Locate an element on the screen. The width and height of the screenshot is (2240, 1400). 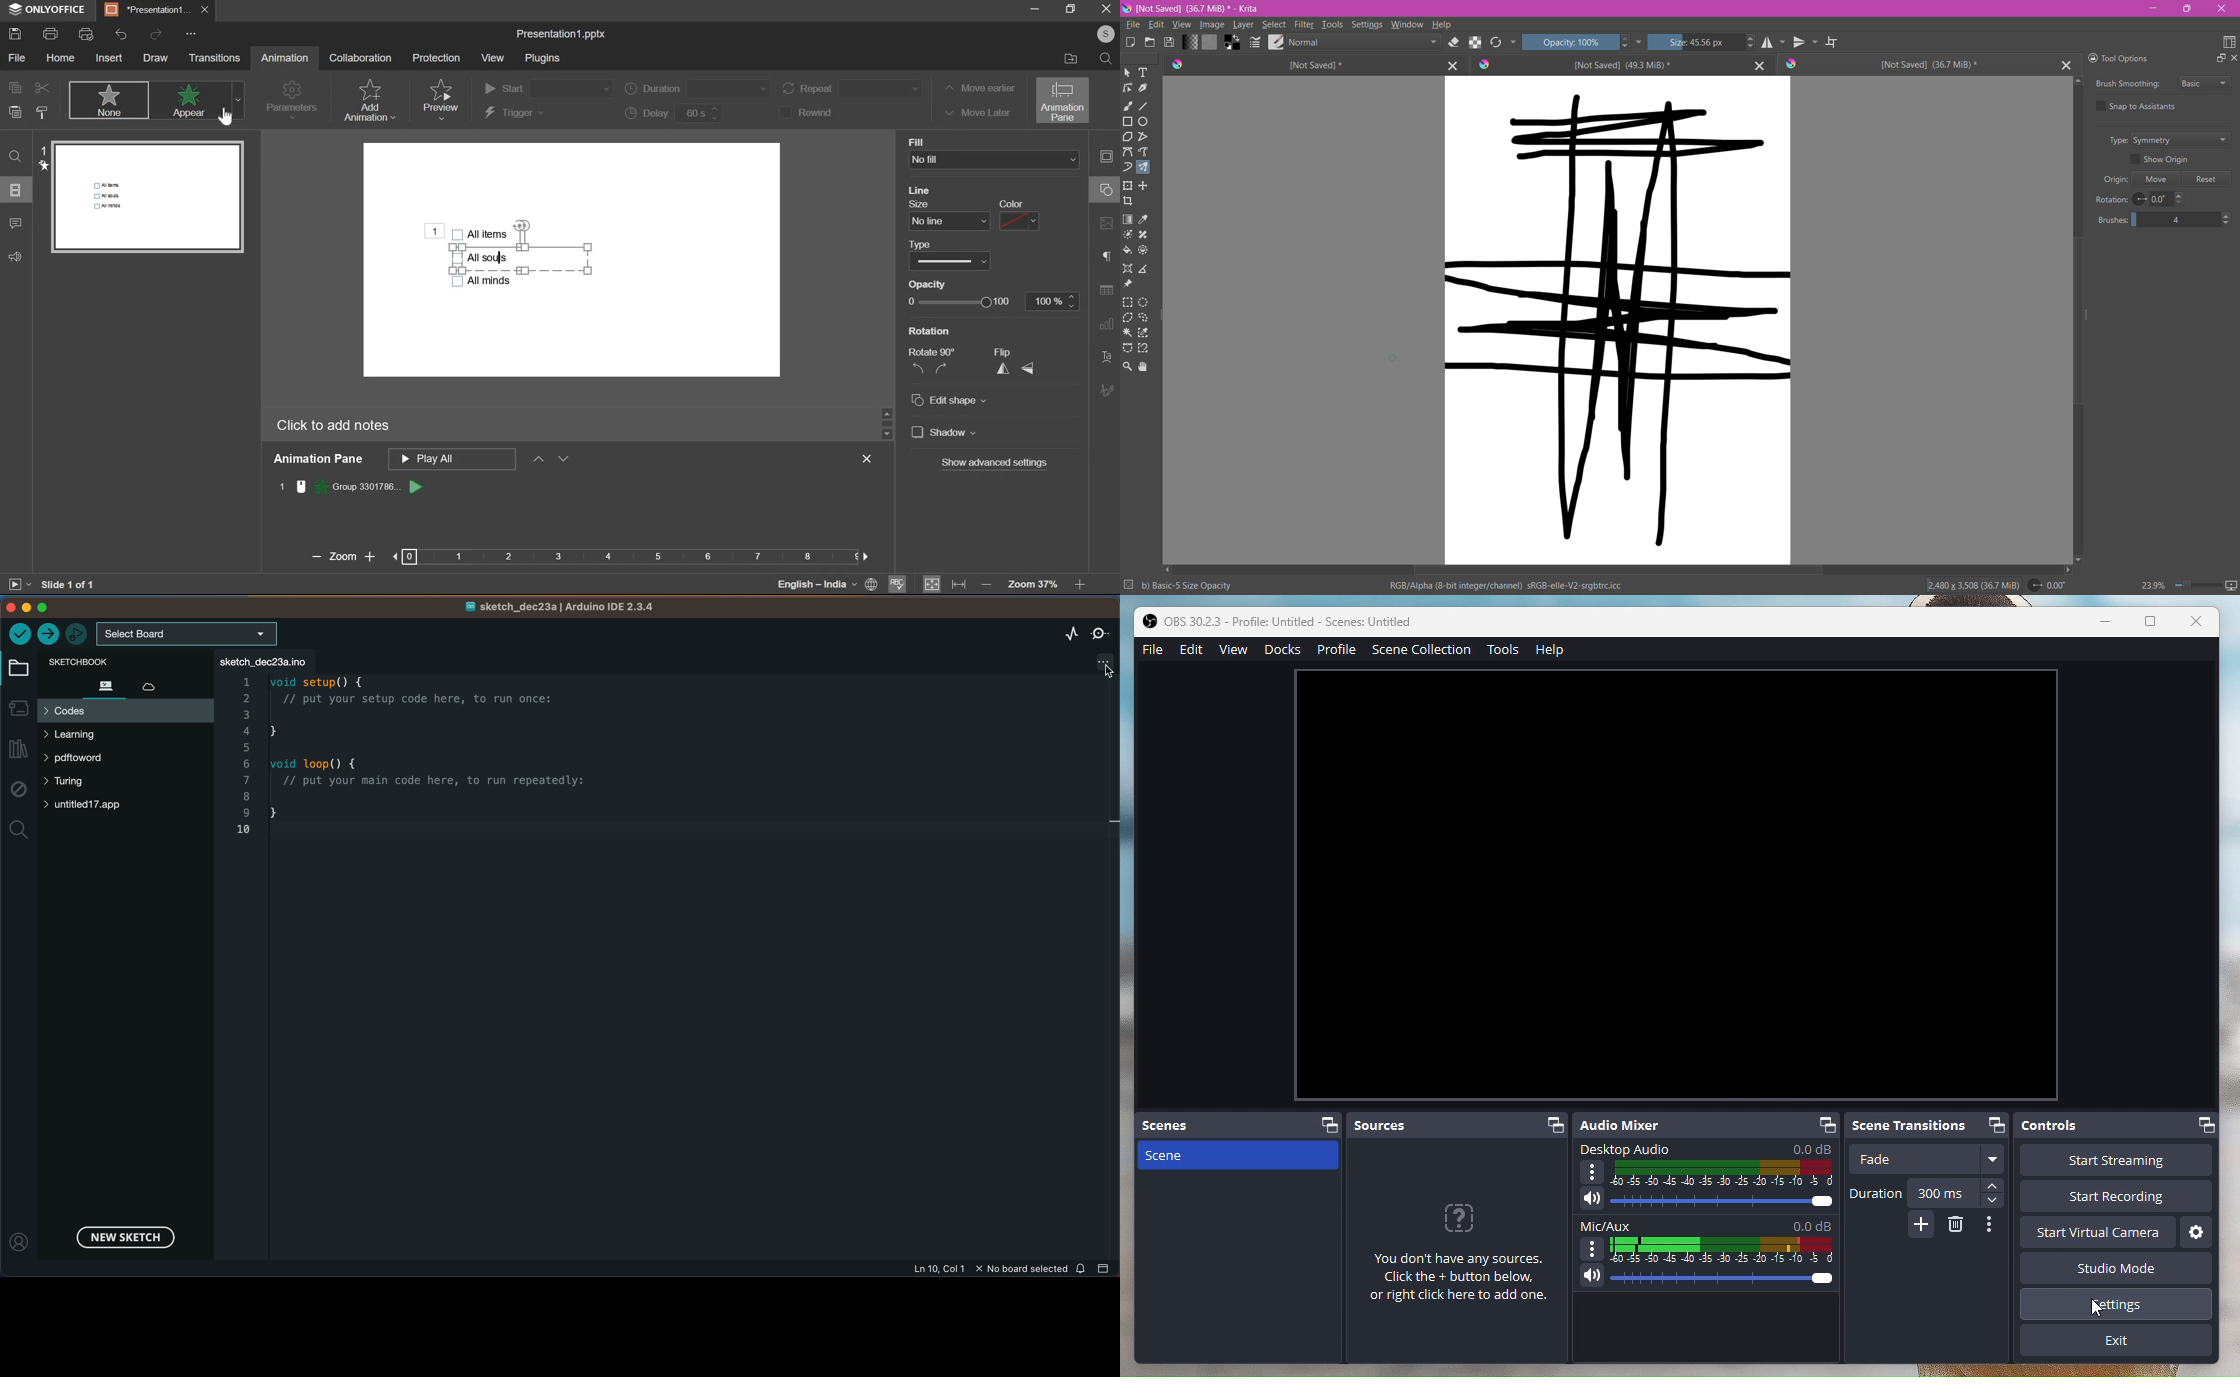
line color is located at coordinates (1019, 221).